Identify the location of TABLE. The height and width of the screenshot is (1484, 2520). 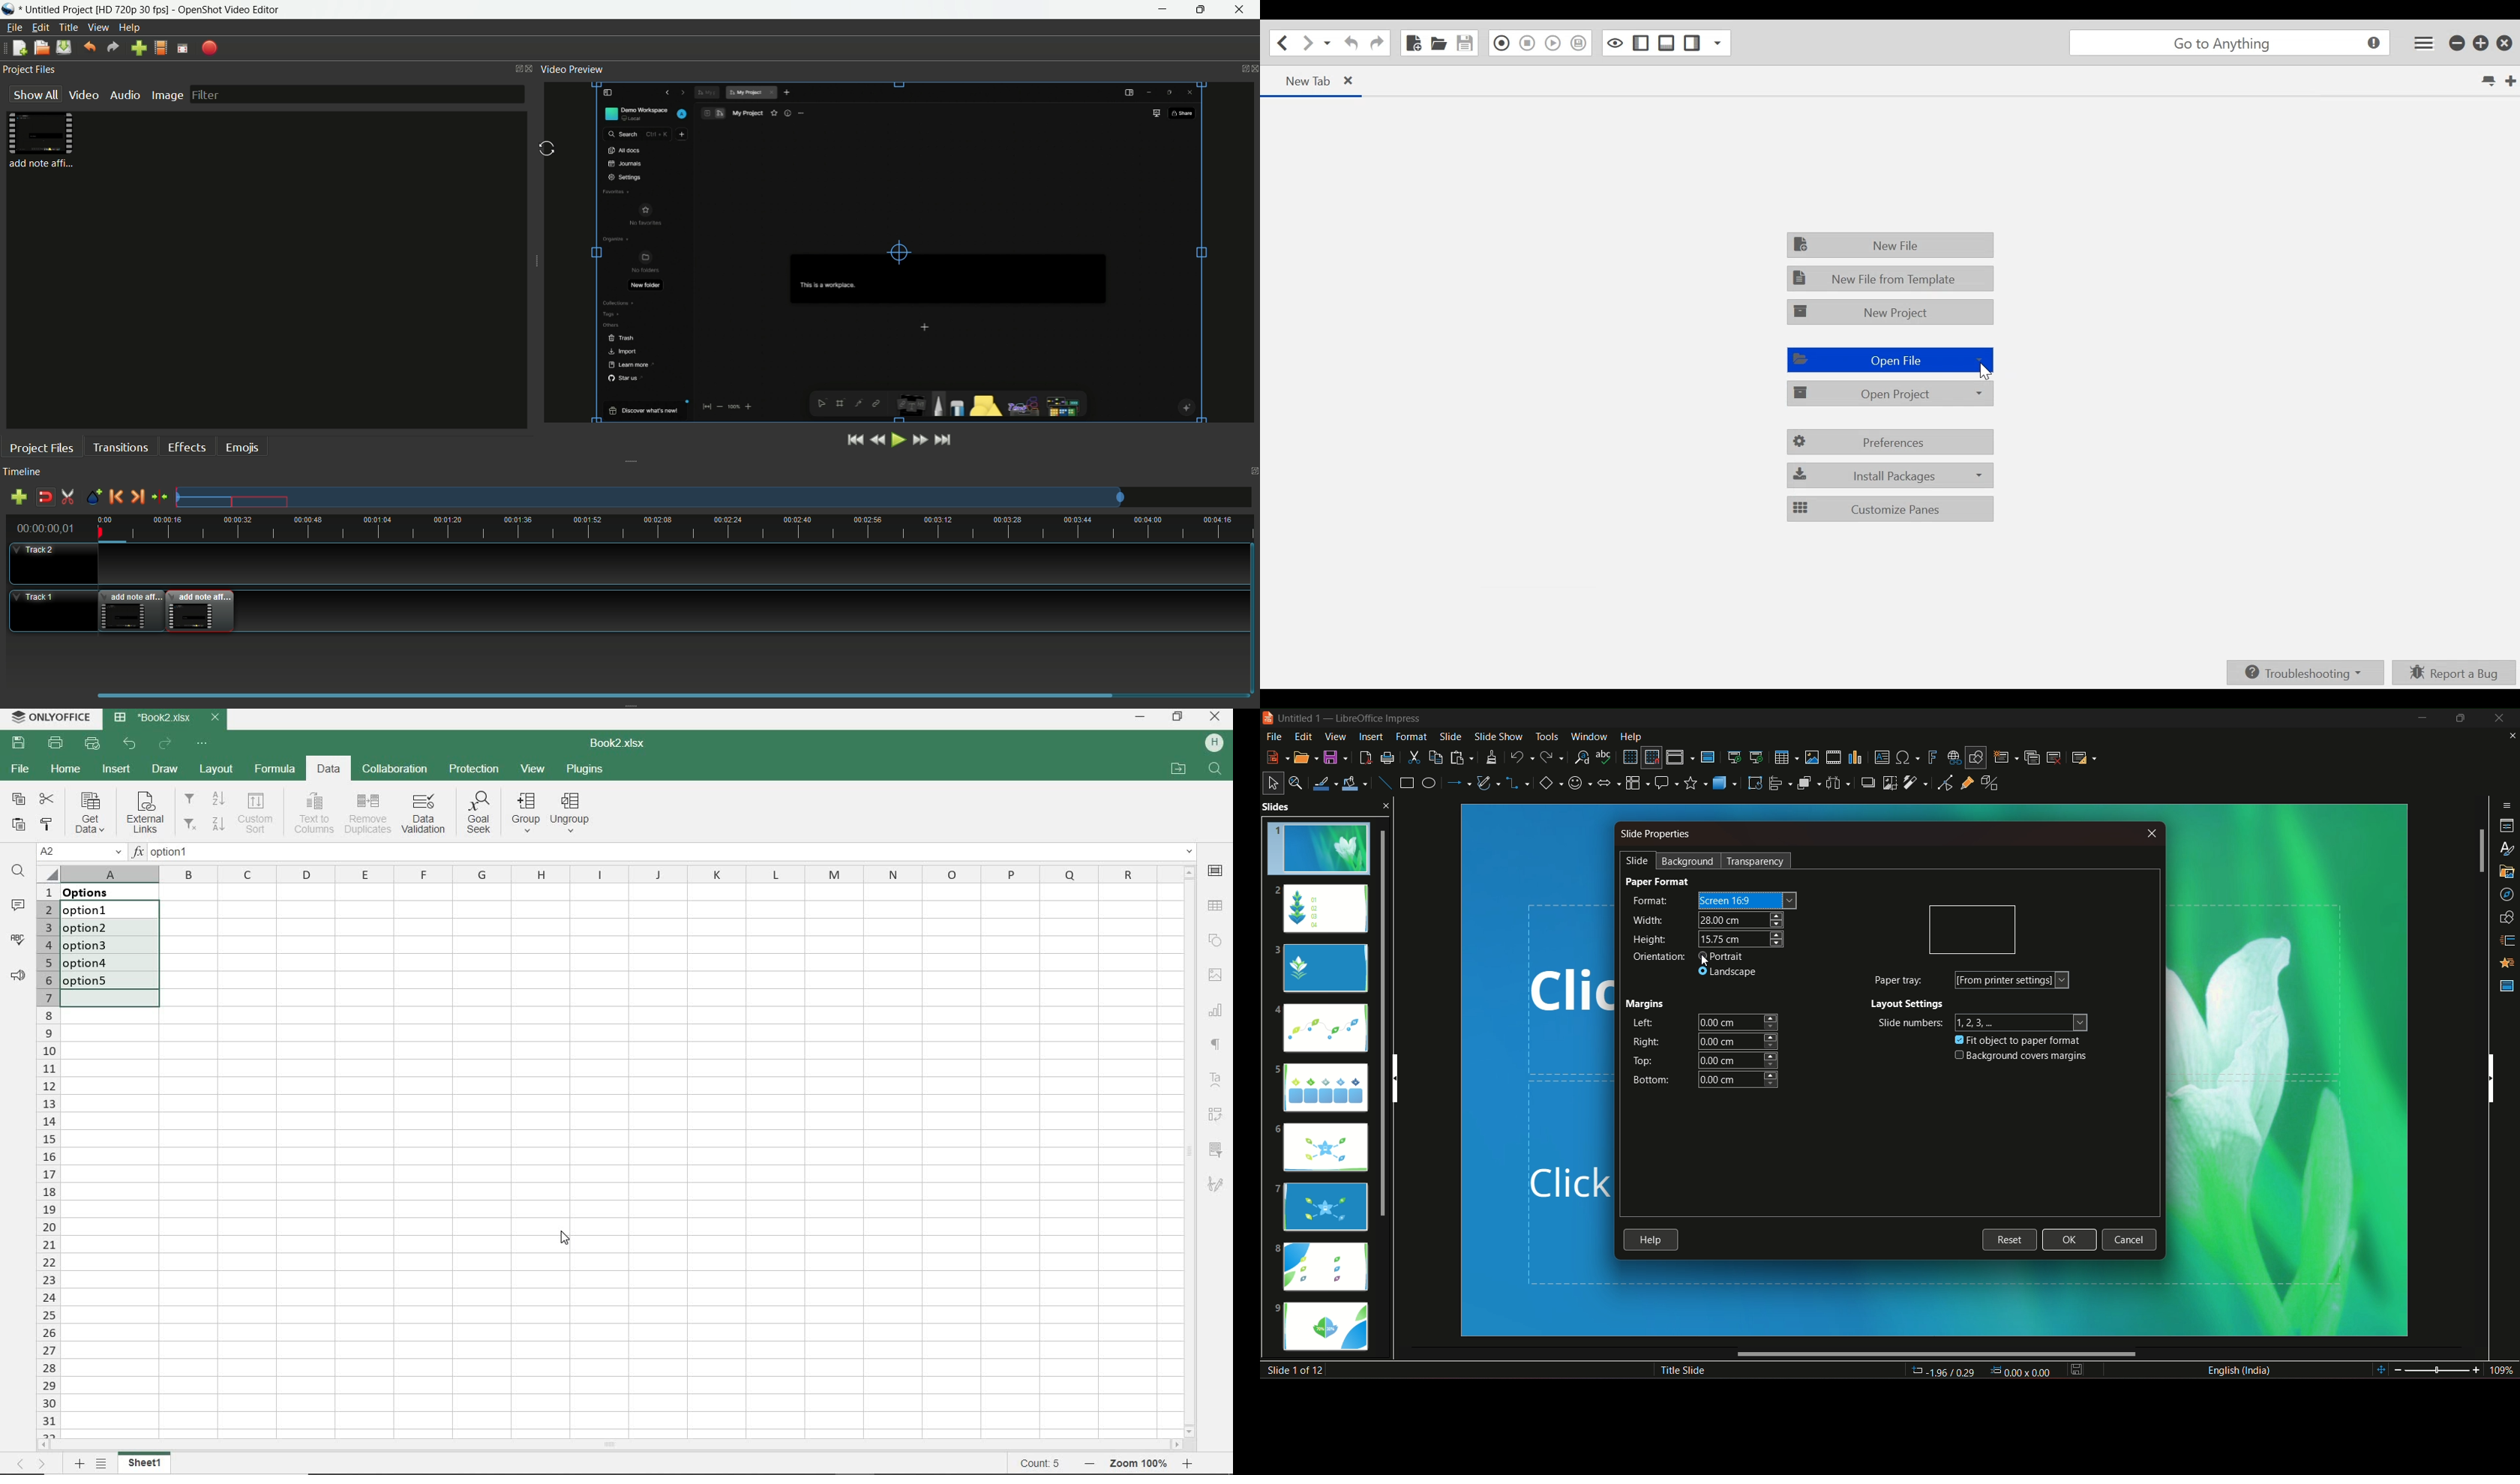
(1215, 906).